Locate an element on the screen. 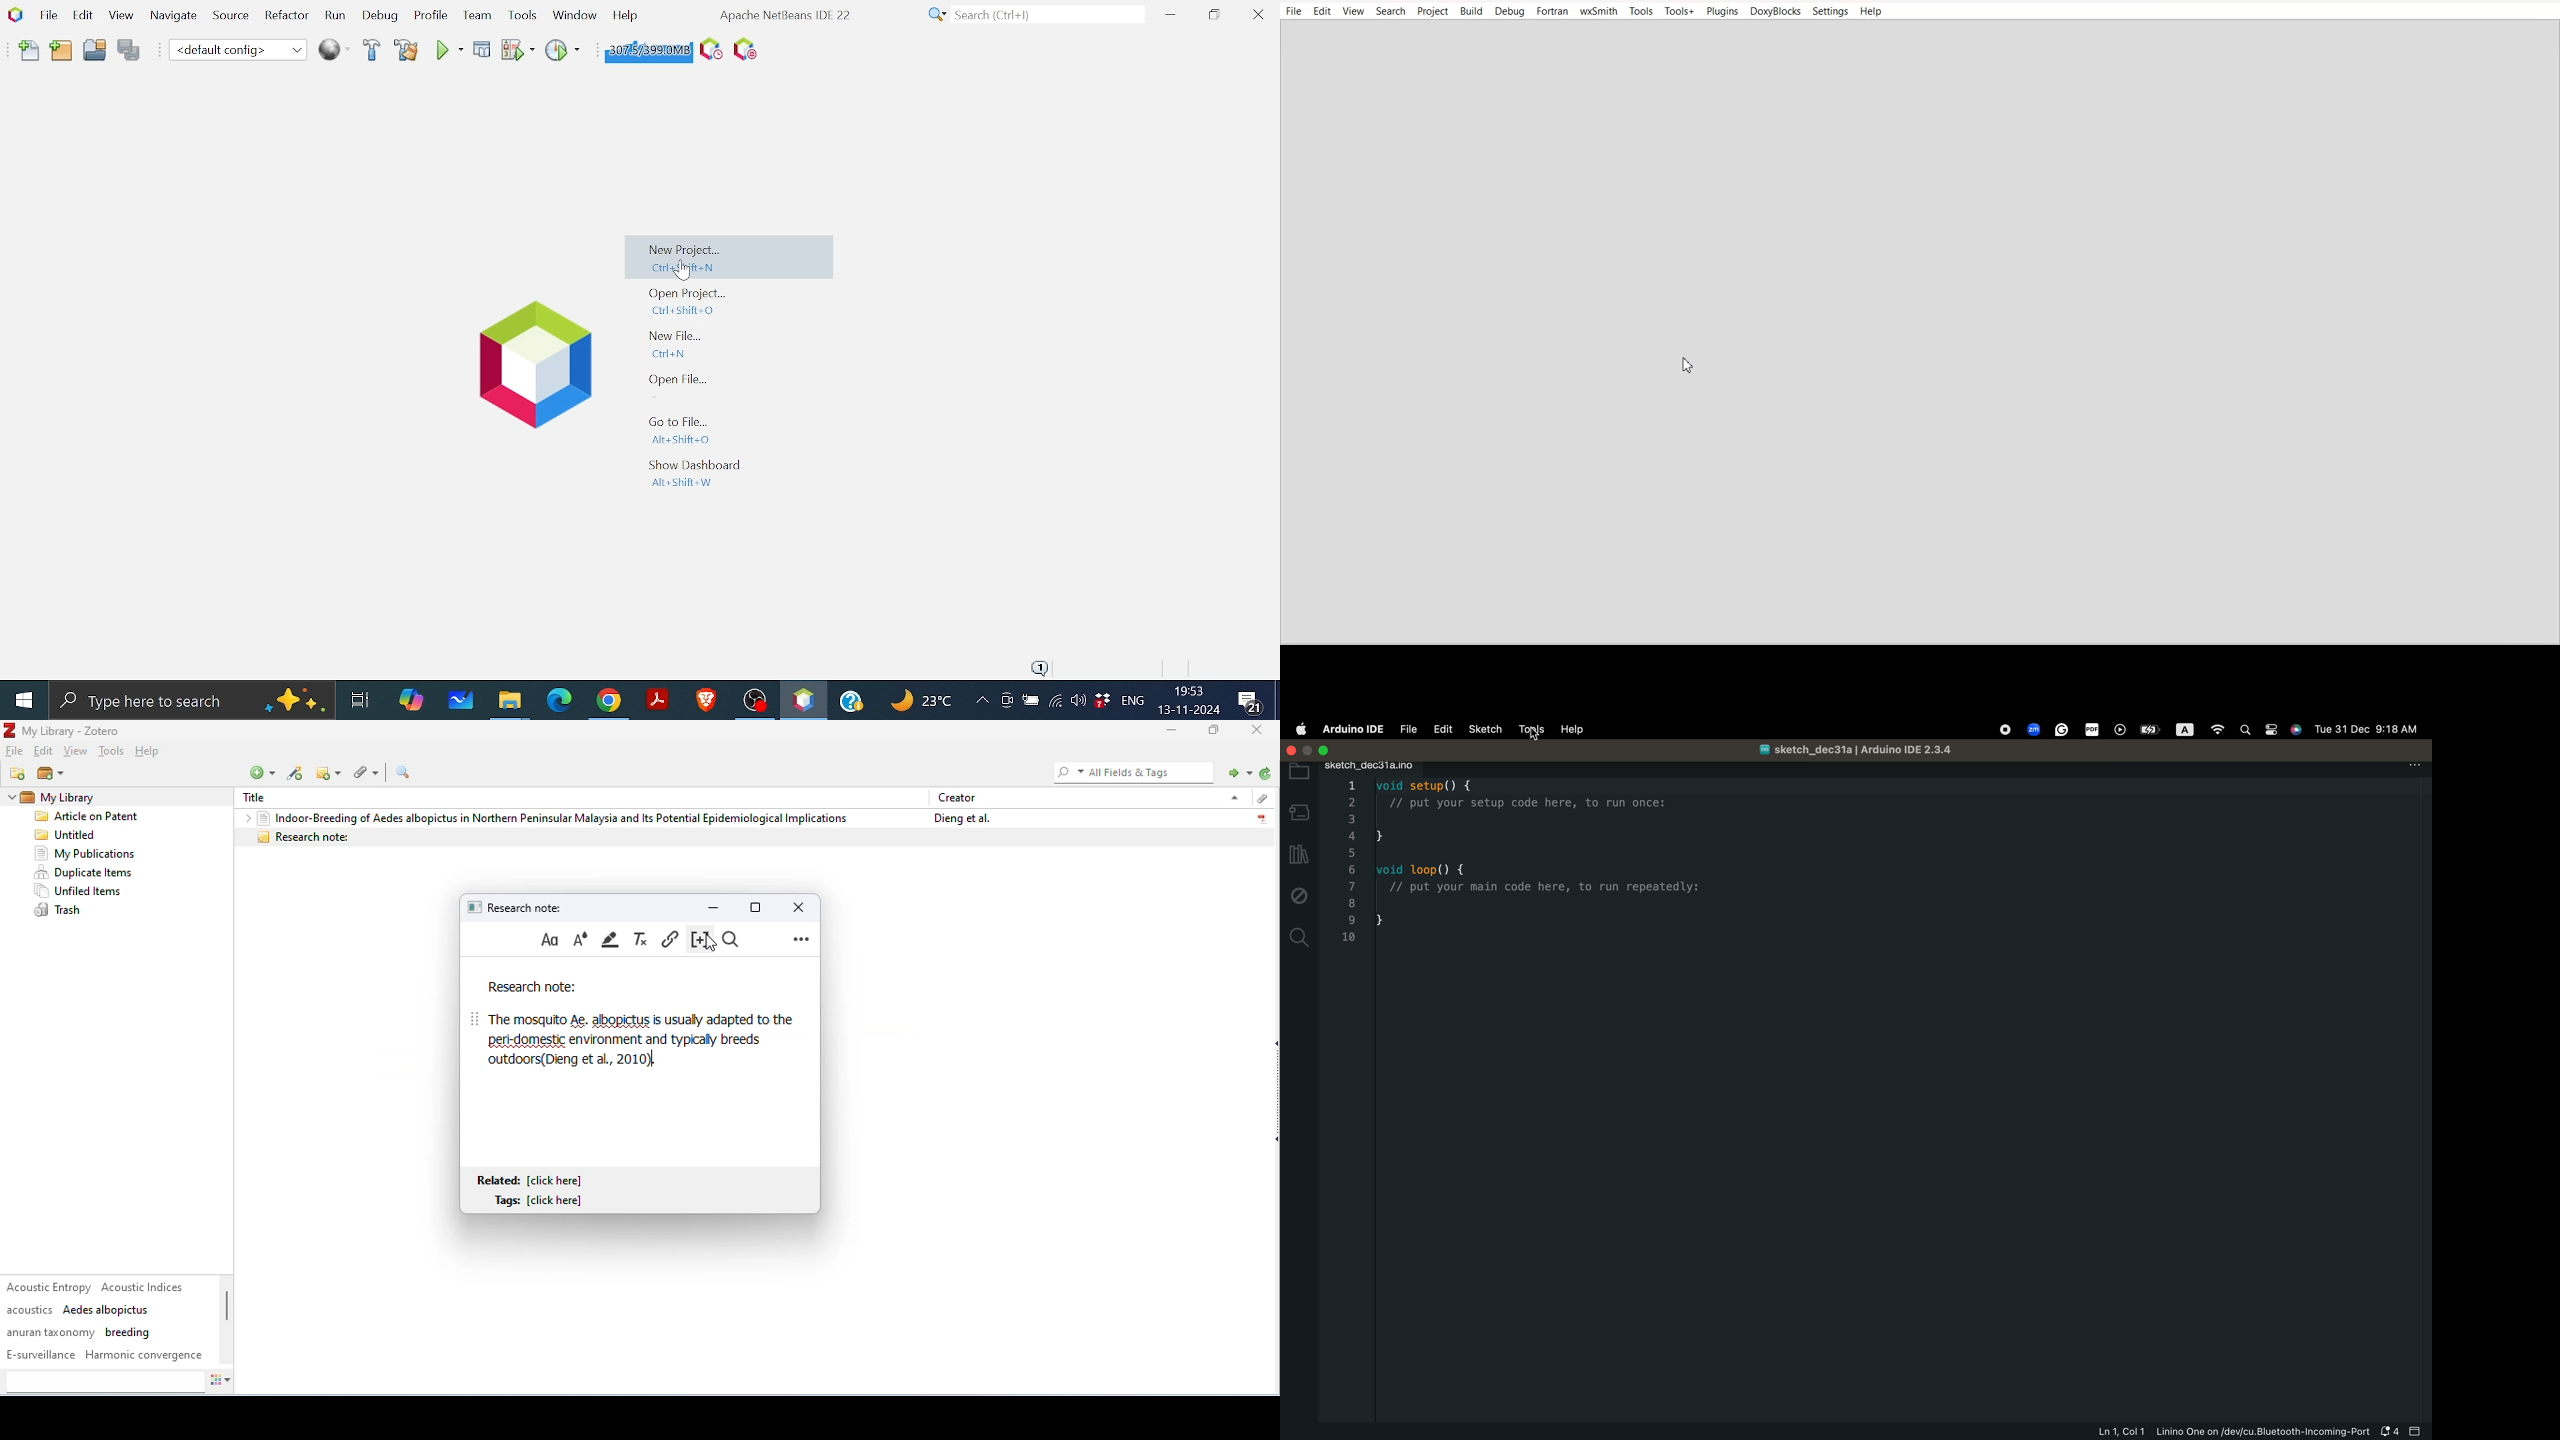 The image size is (2576, 1456). format text is located at coordinates (550, 940).